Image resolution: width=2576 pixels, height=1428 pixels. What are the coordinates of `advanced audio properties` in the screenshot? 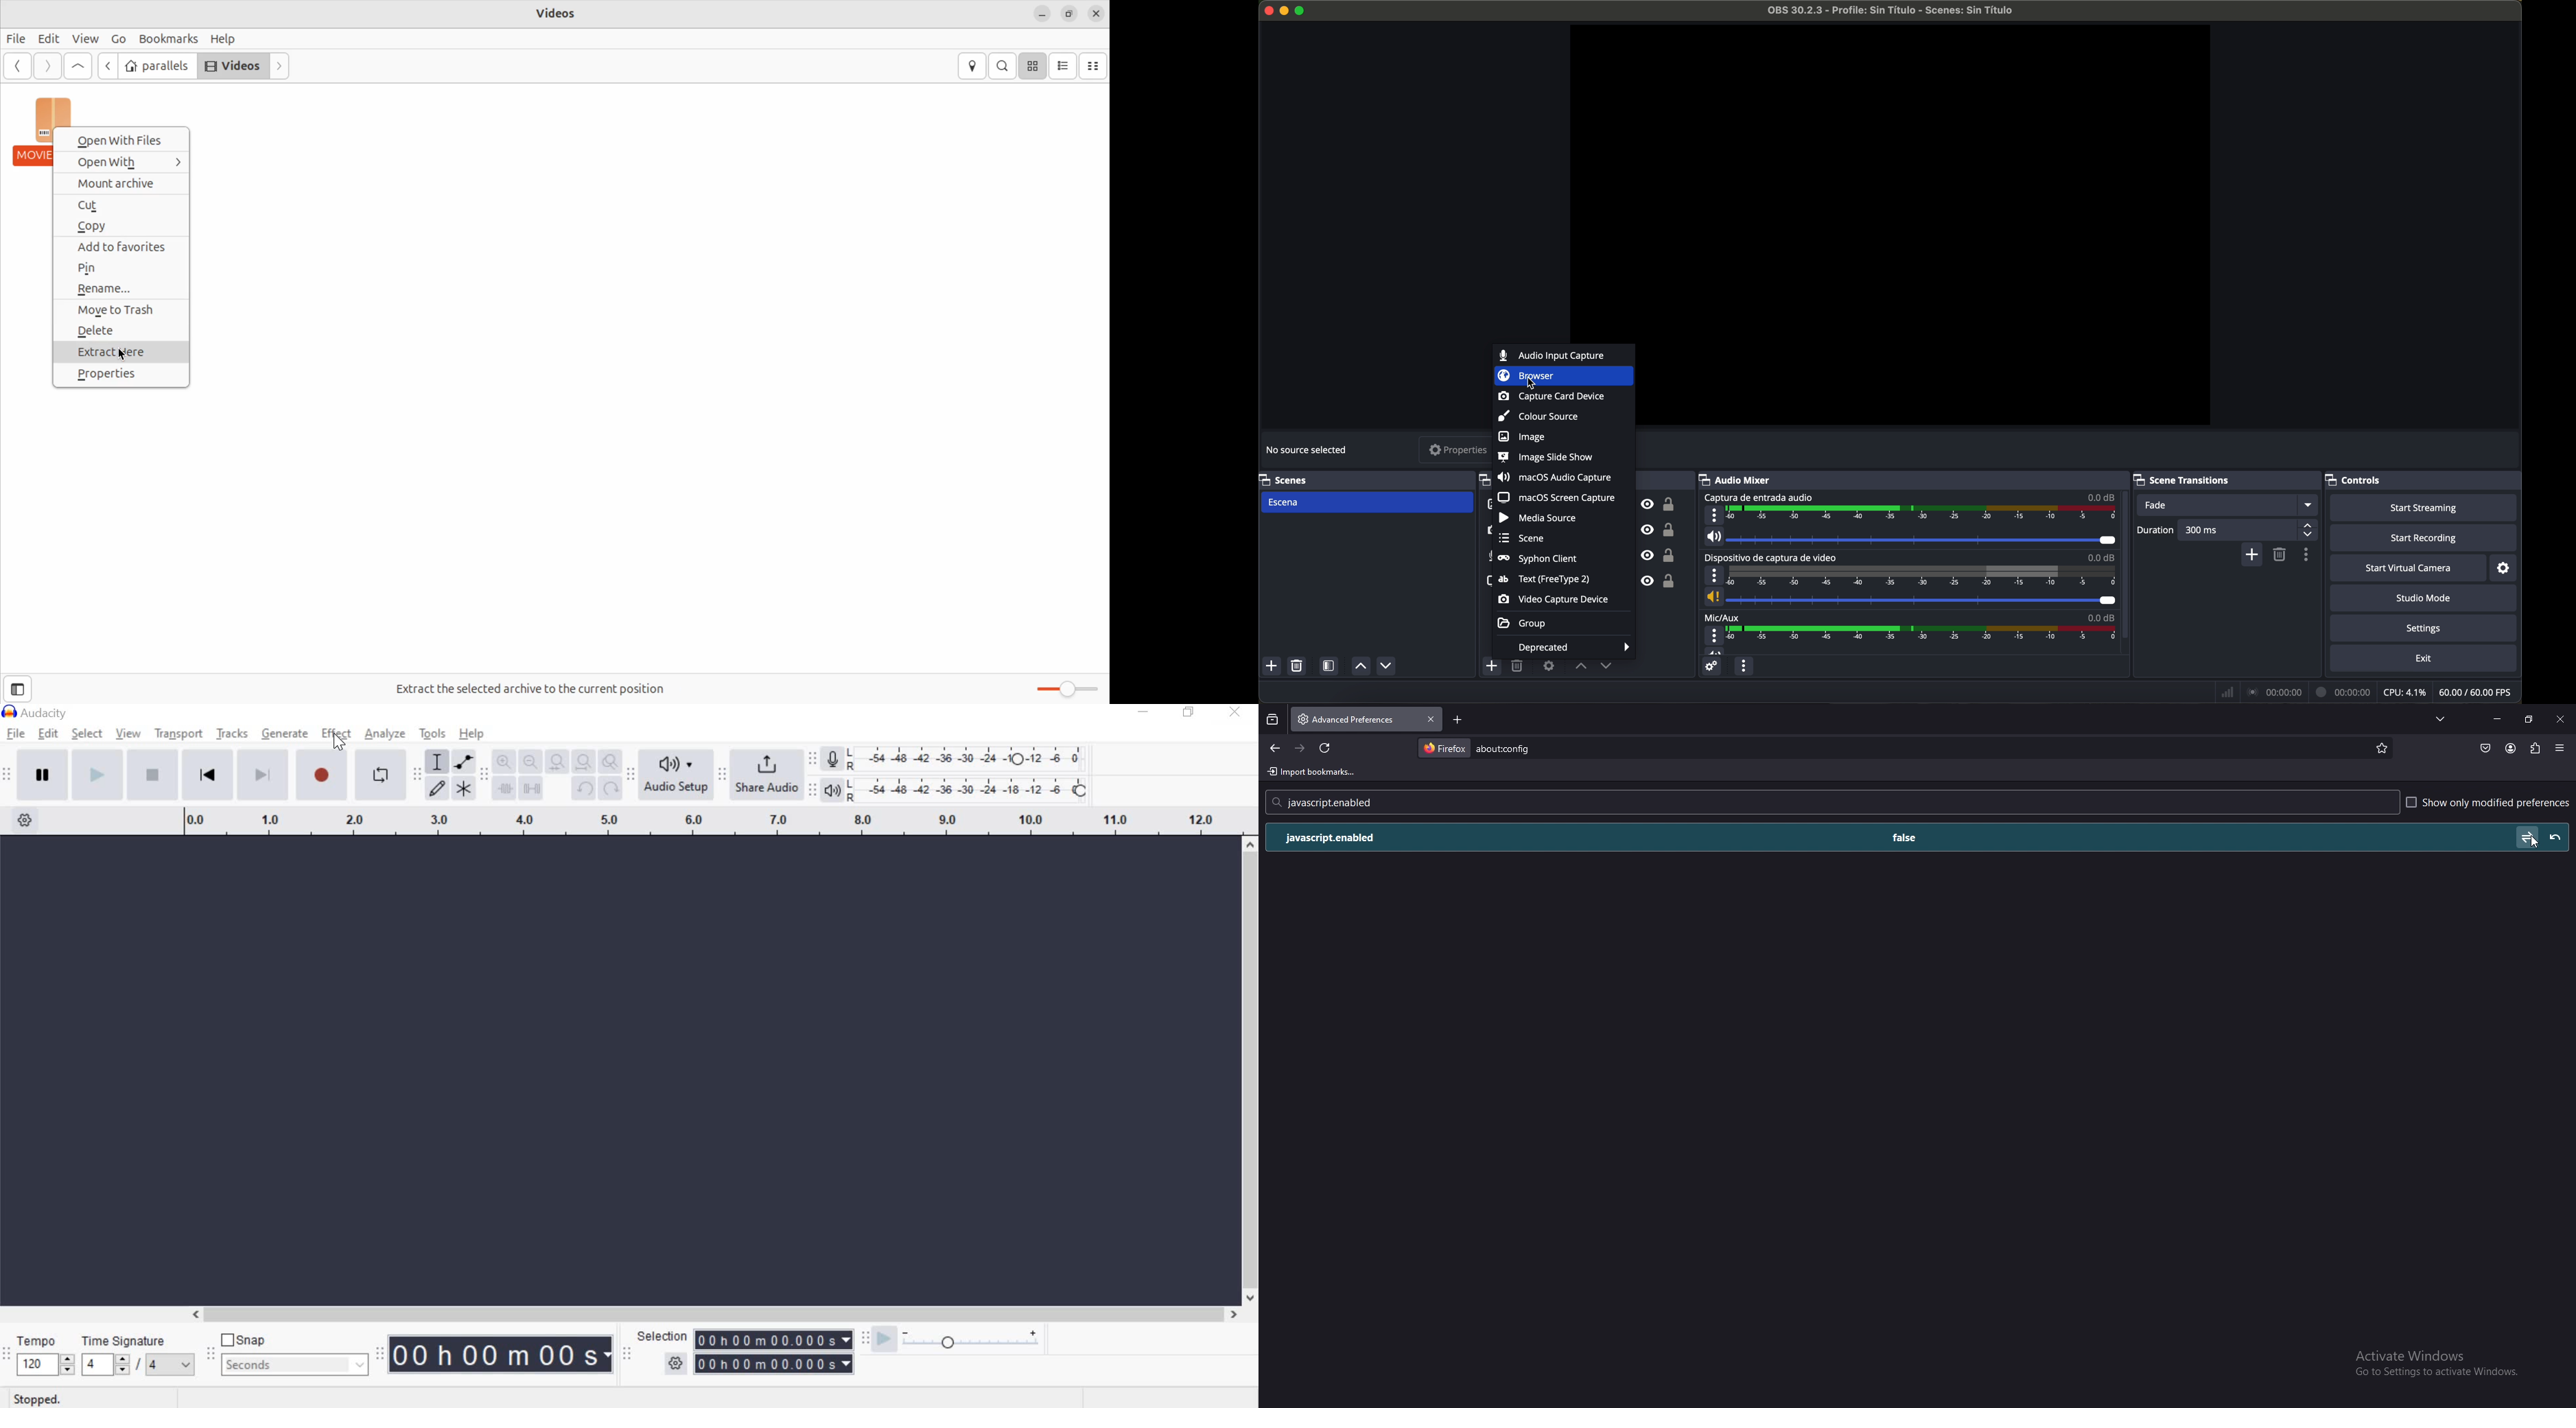 It's located at (1711, 663).